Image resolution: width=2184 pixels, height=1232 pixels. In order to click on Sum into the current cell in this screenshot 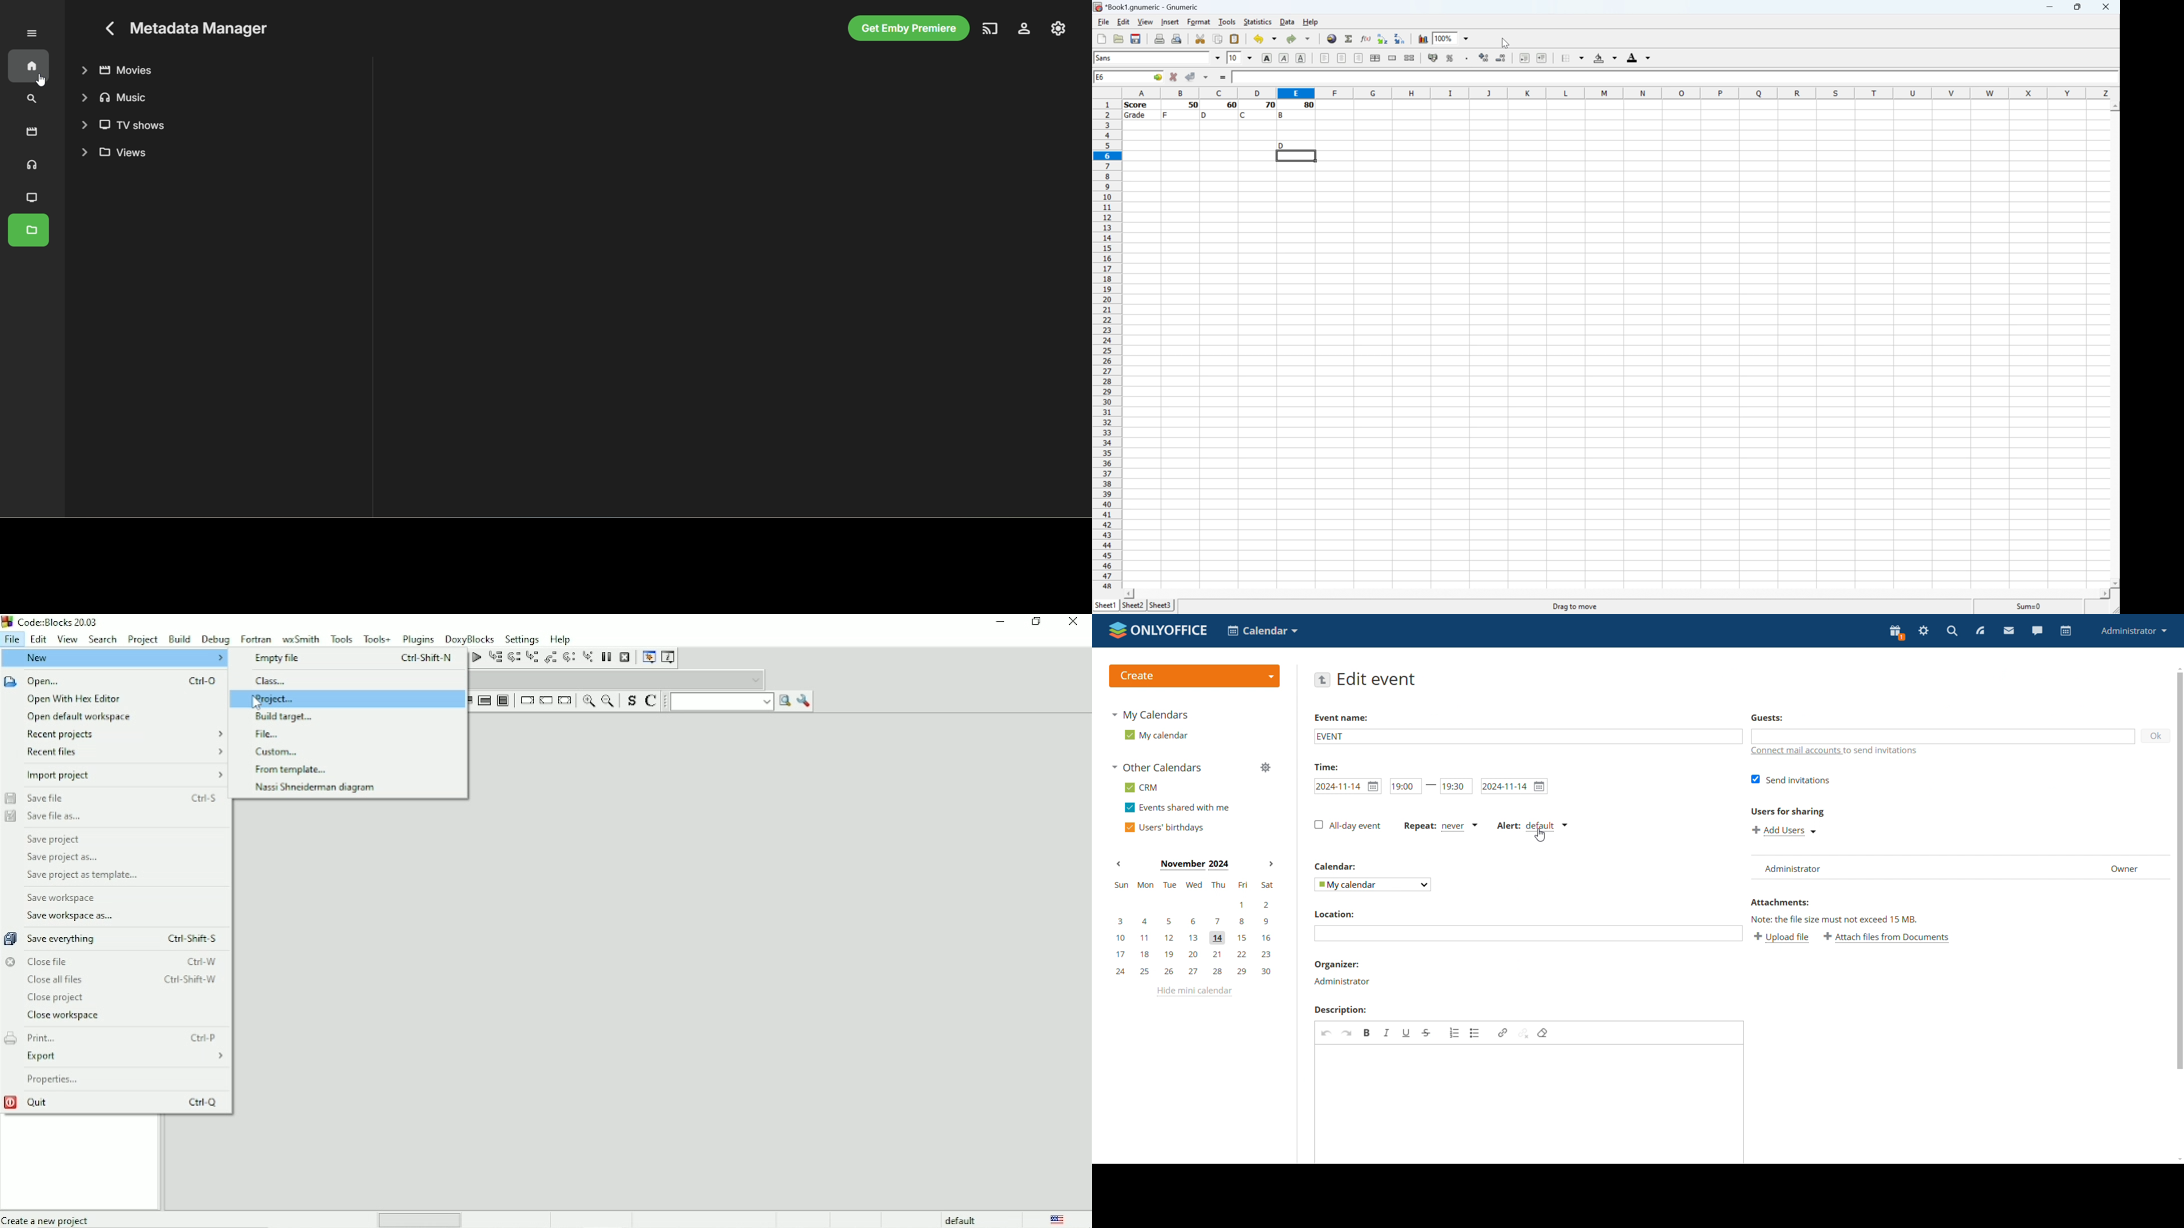, I will do `click(1349, 40)`.